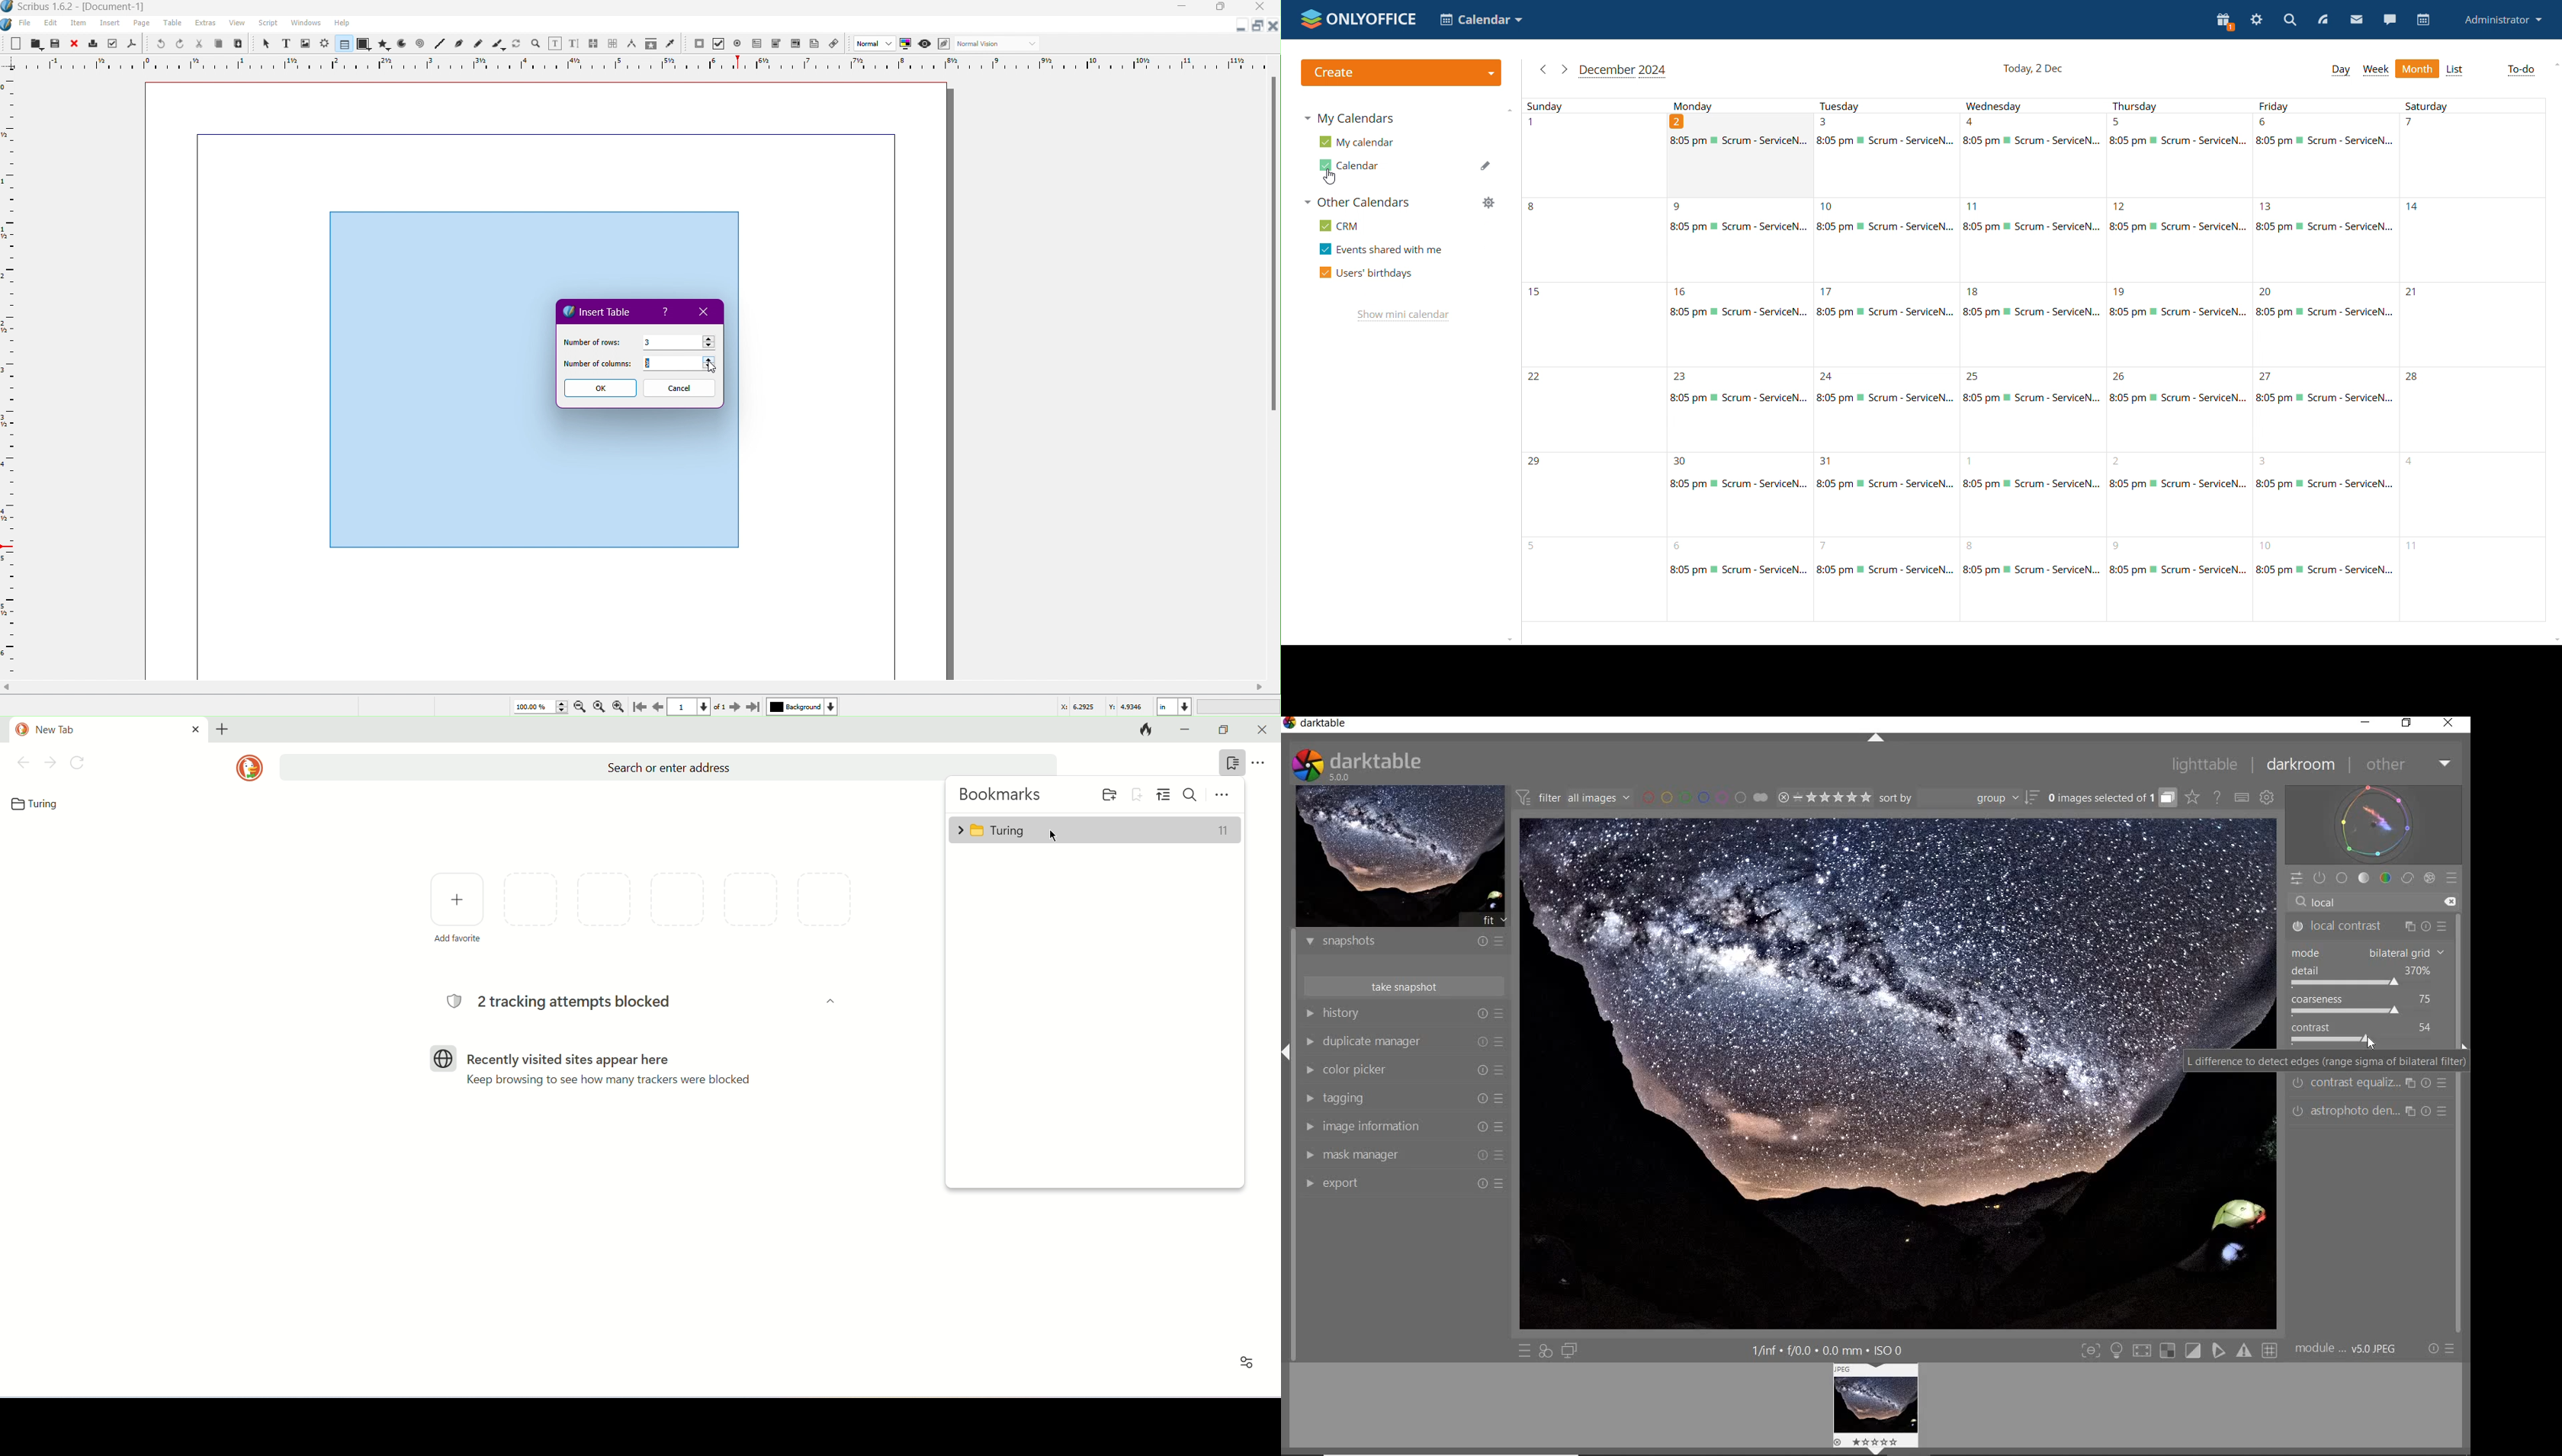 This screenshot has height=1456, width=2576. What do you see at coordinates (1260, 762) in the screenshot?
I see `more options` at bounding box center [1260, 762].